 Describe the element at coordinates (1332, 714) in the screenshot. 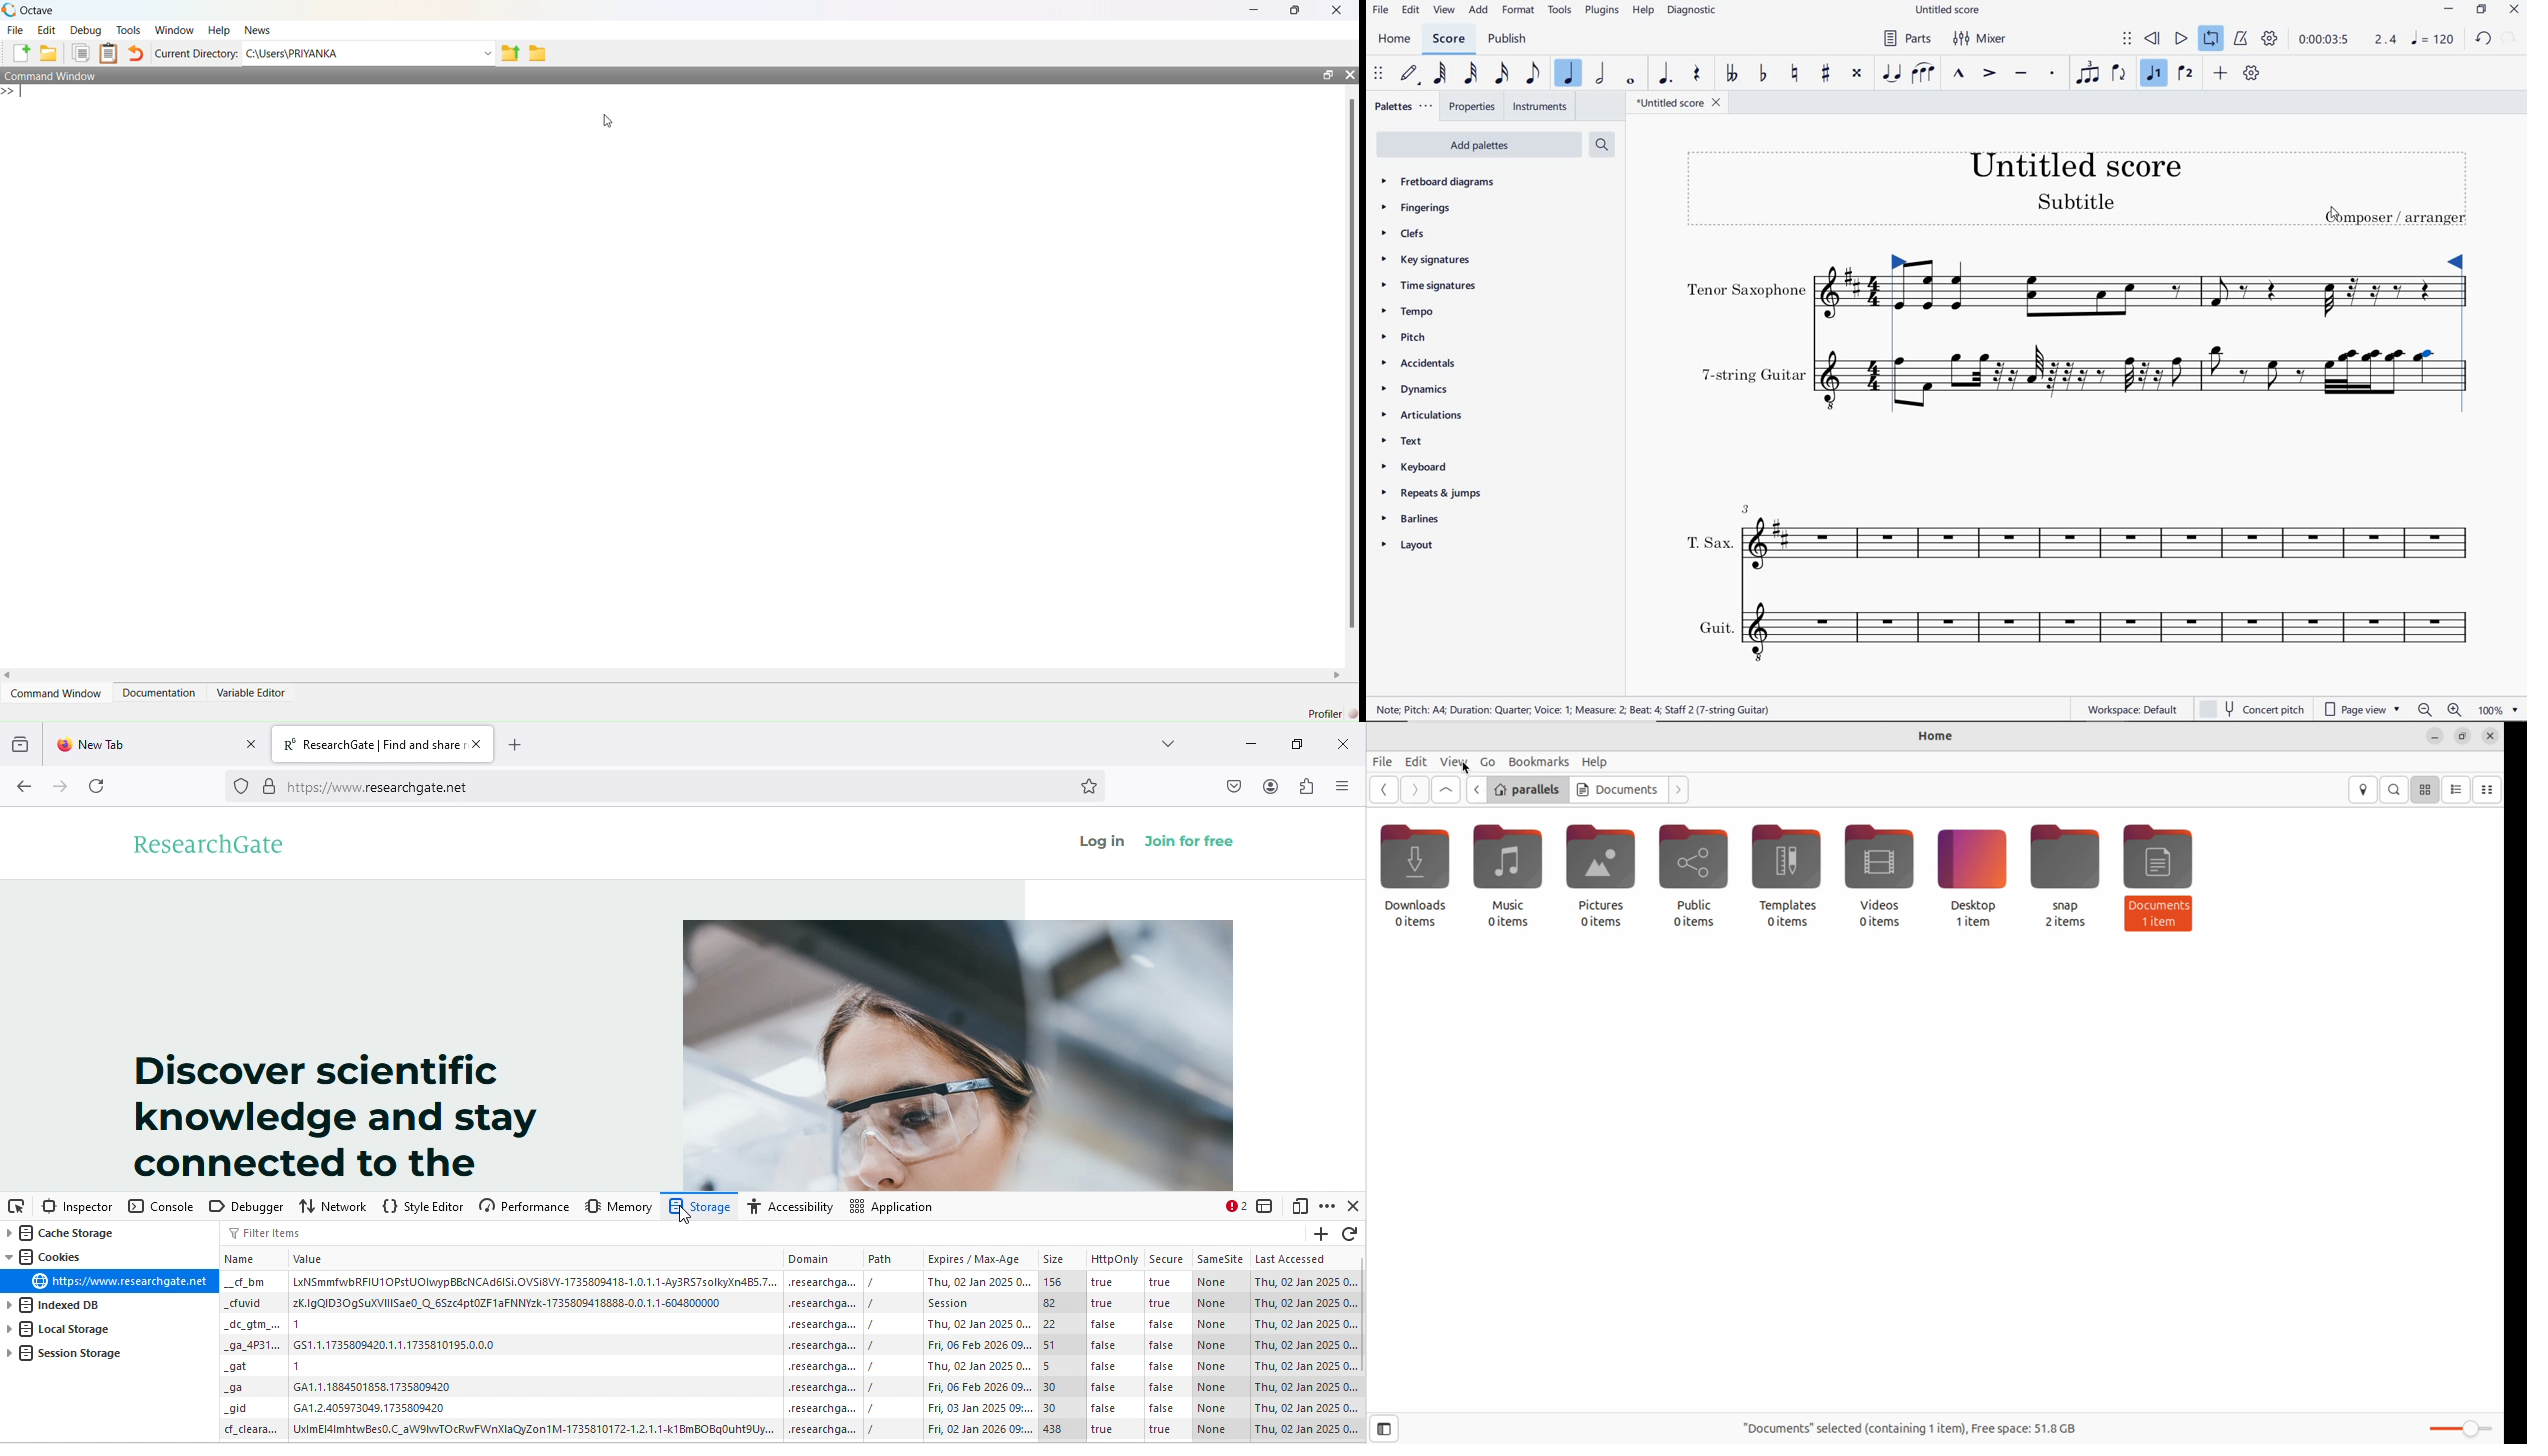

I see `Profiler` at that location.